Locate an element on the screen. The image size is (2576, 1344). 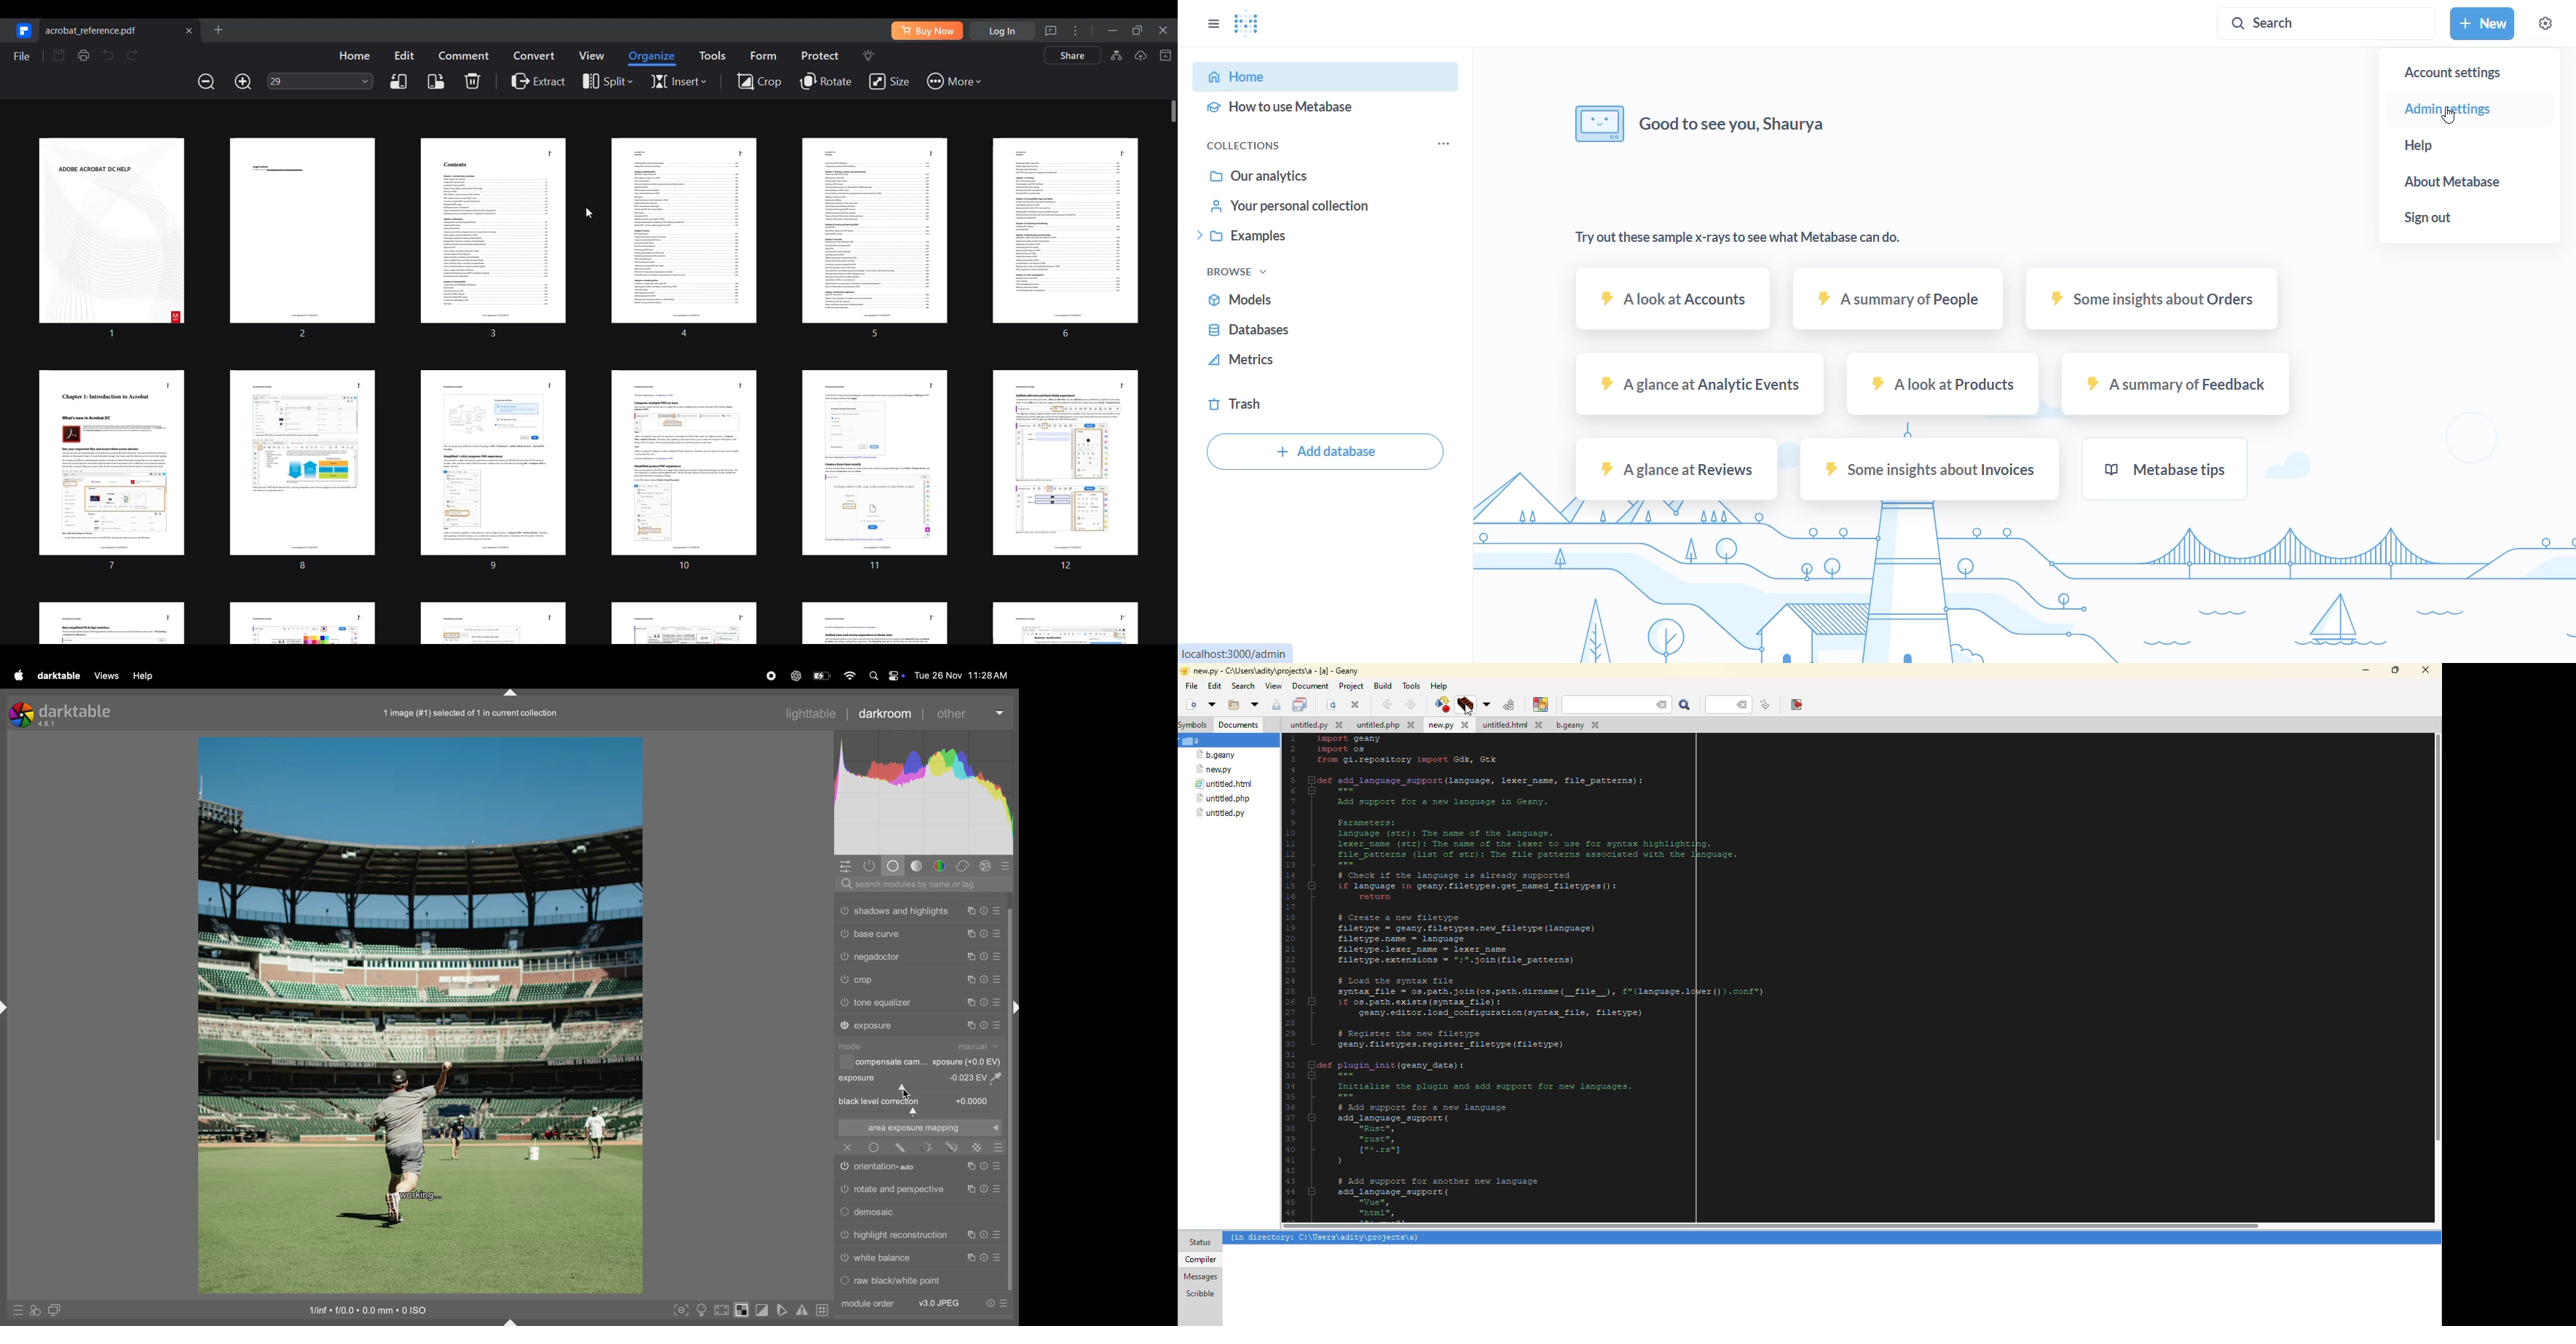
cursor is located at coordinates (2542, 28).